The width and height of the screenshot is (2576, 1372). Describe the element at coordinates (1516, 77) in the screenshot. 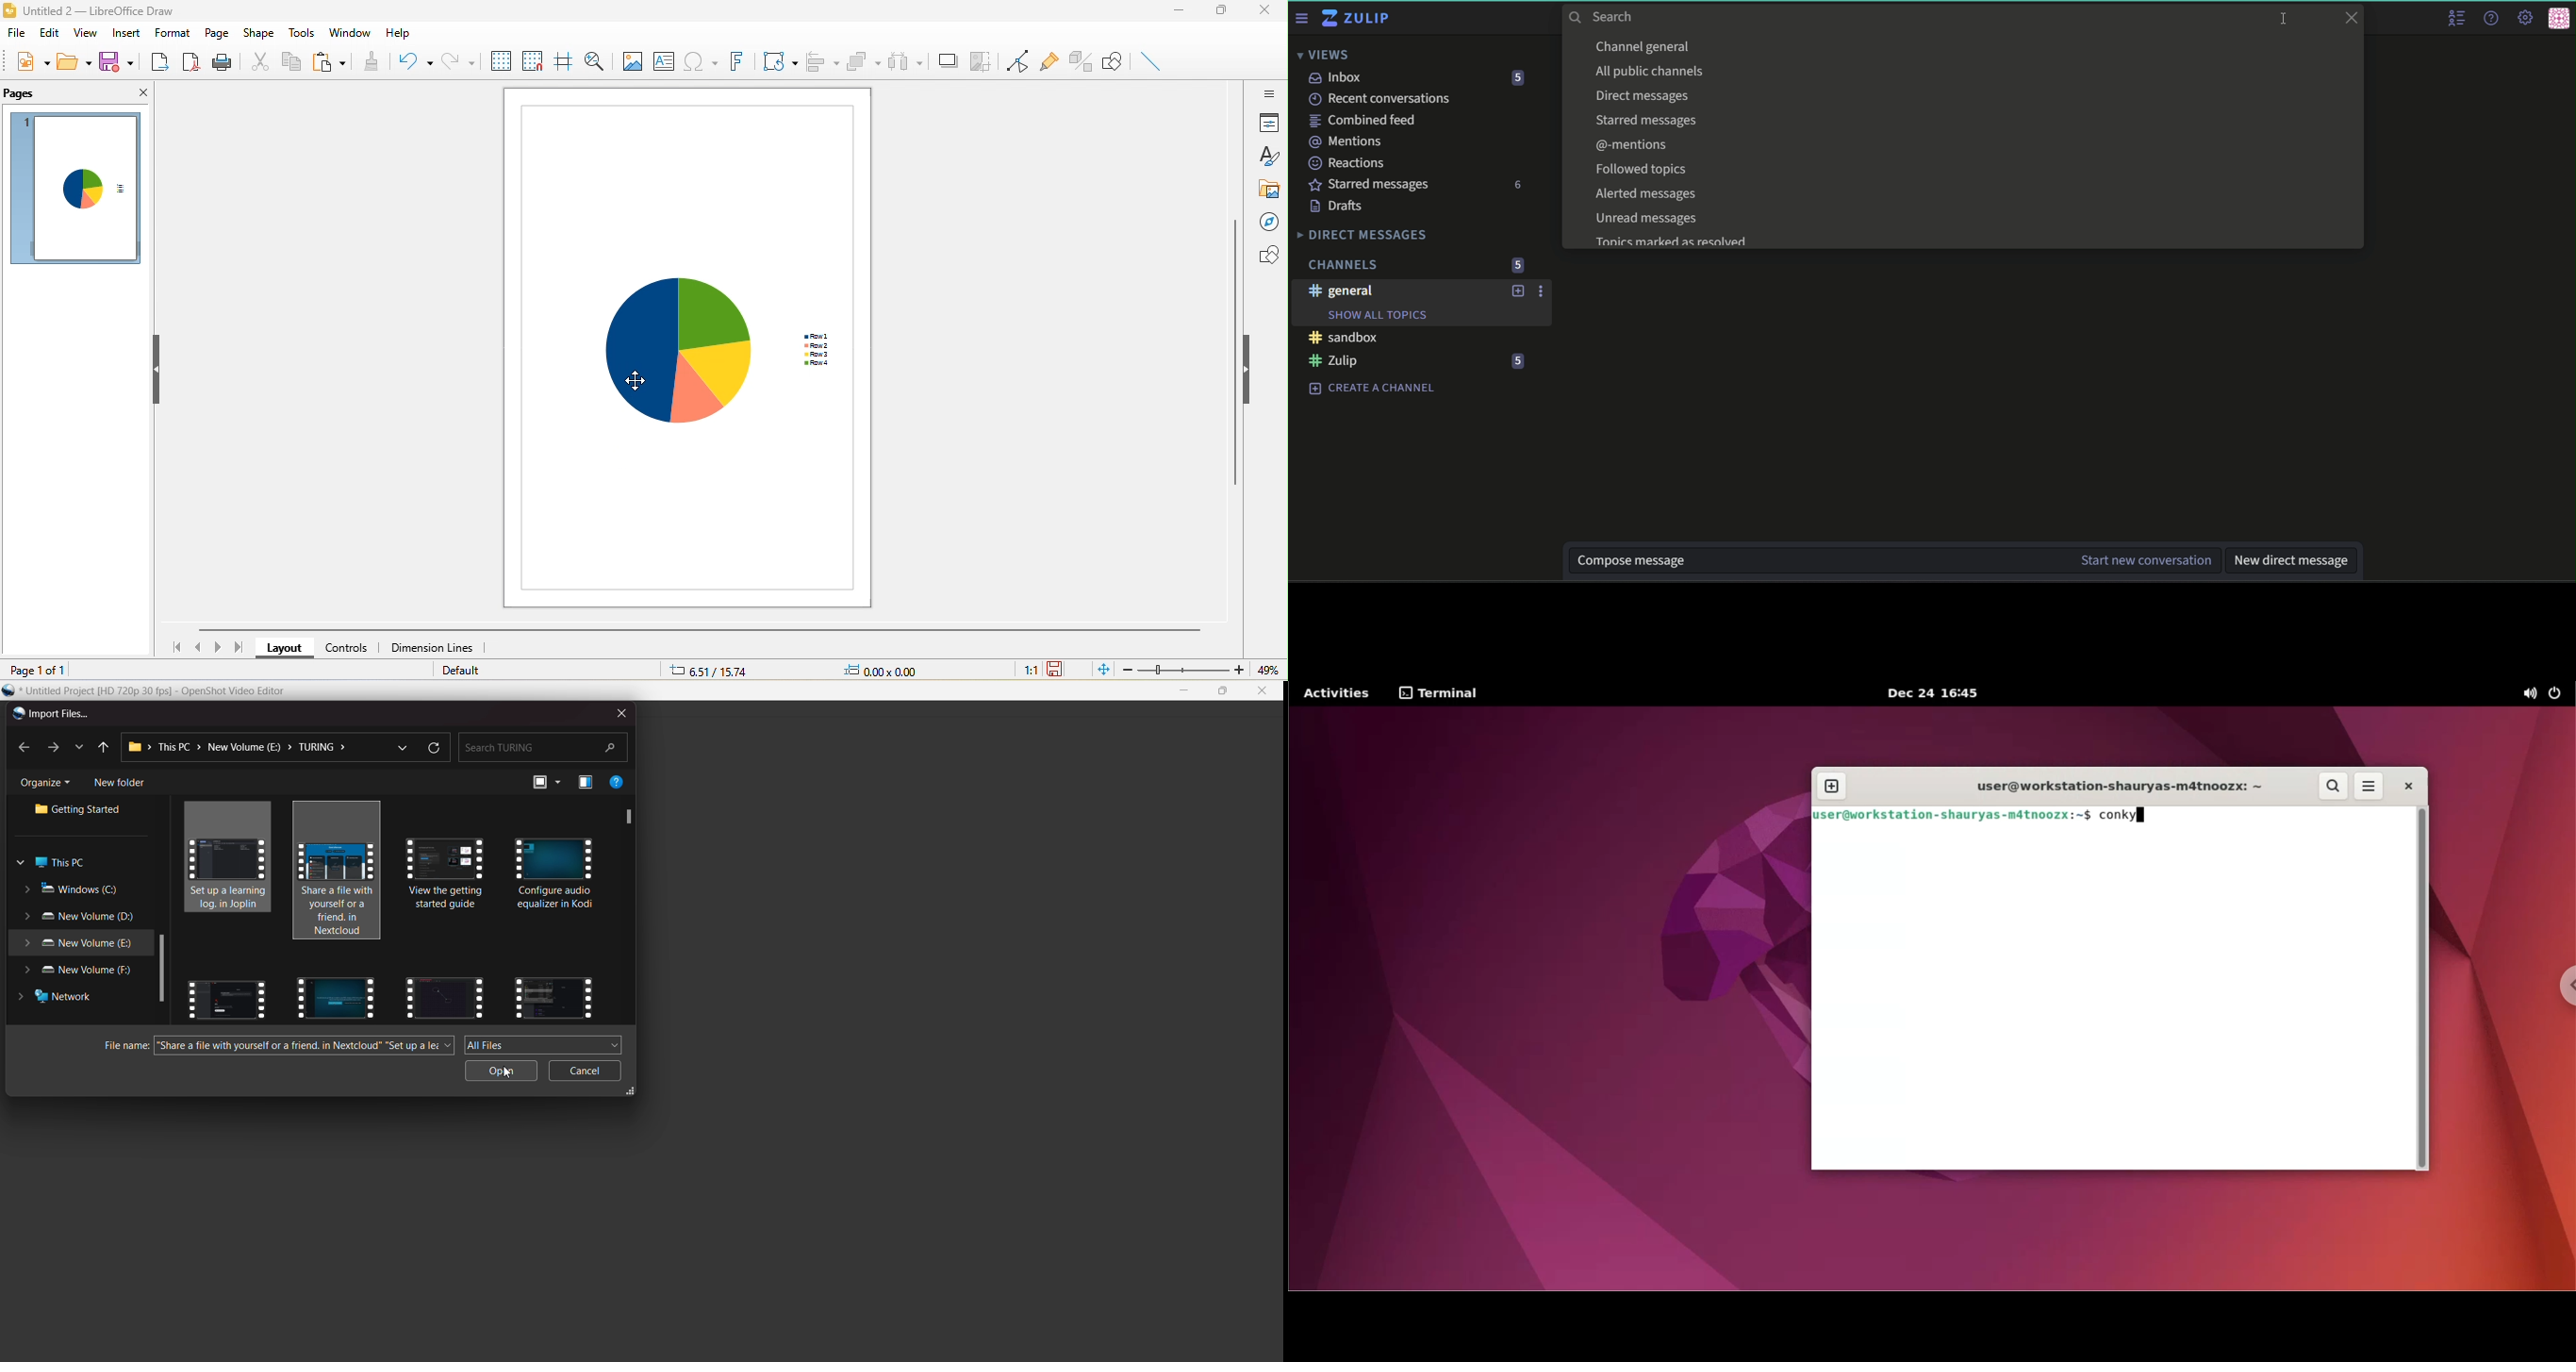

I see `number` at that location.